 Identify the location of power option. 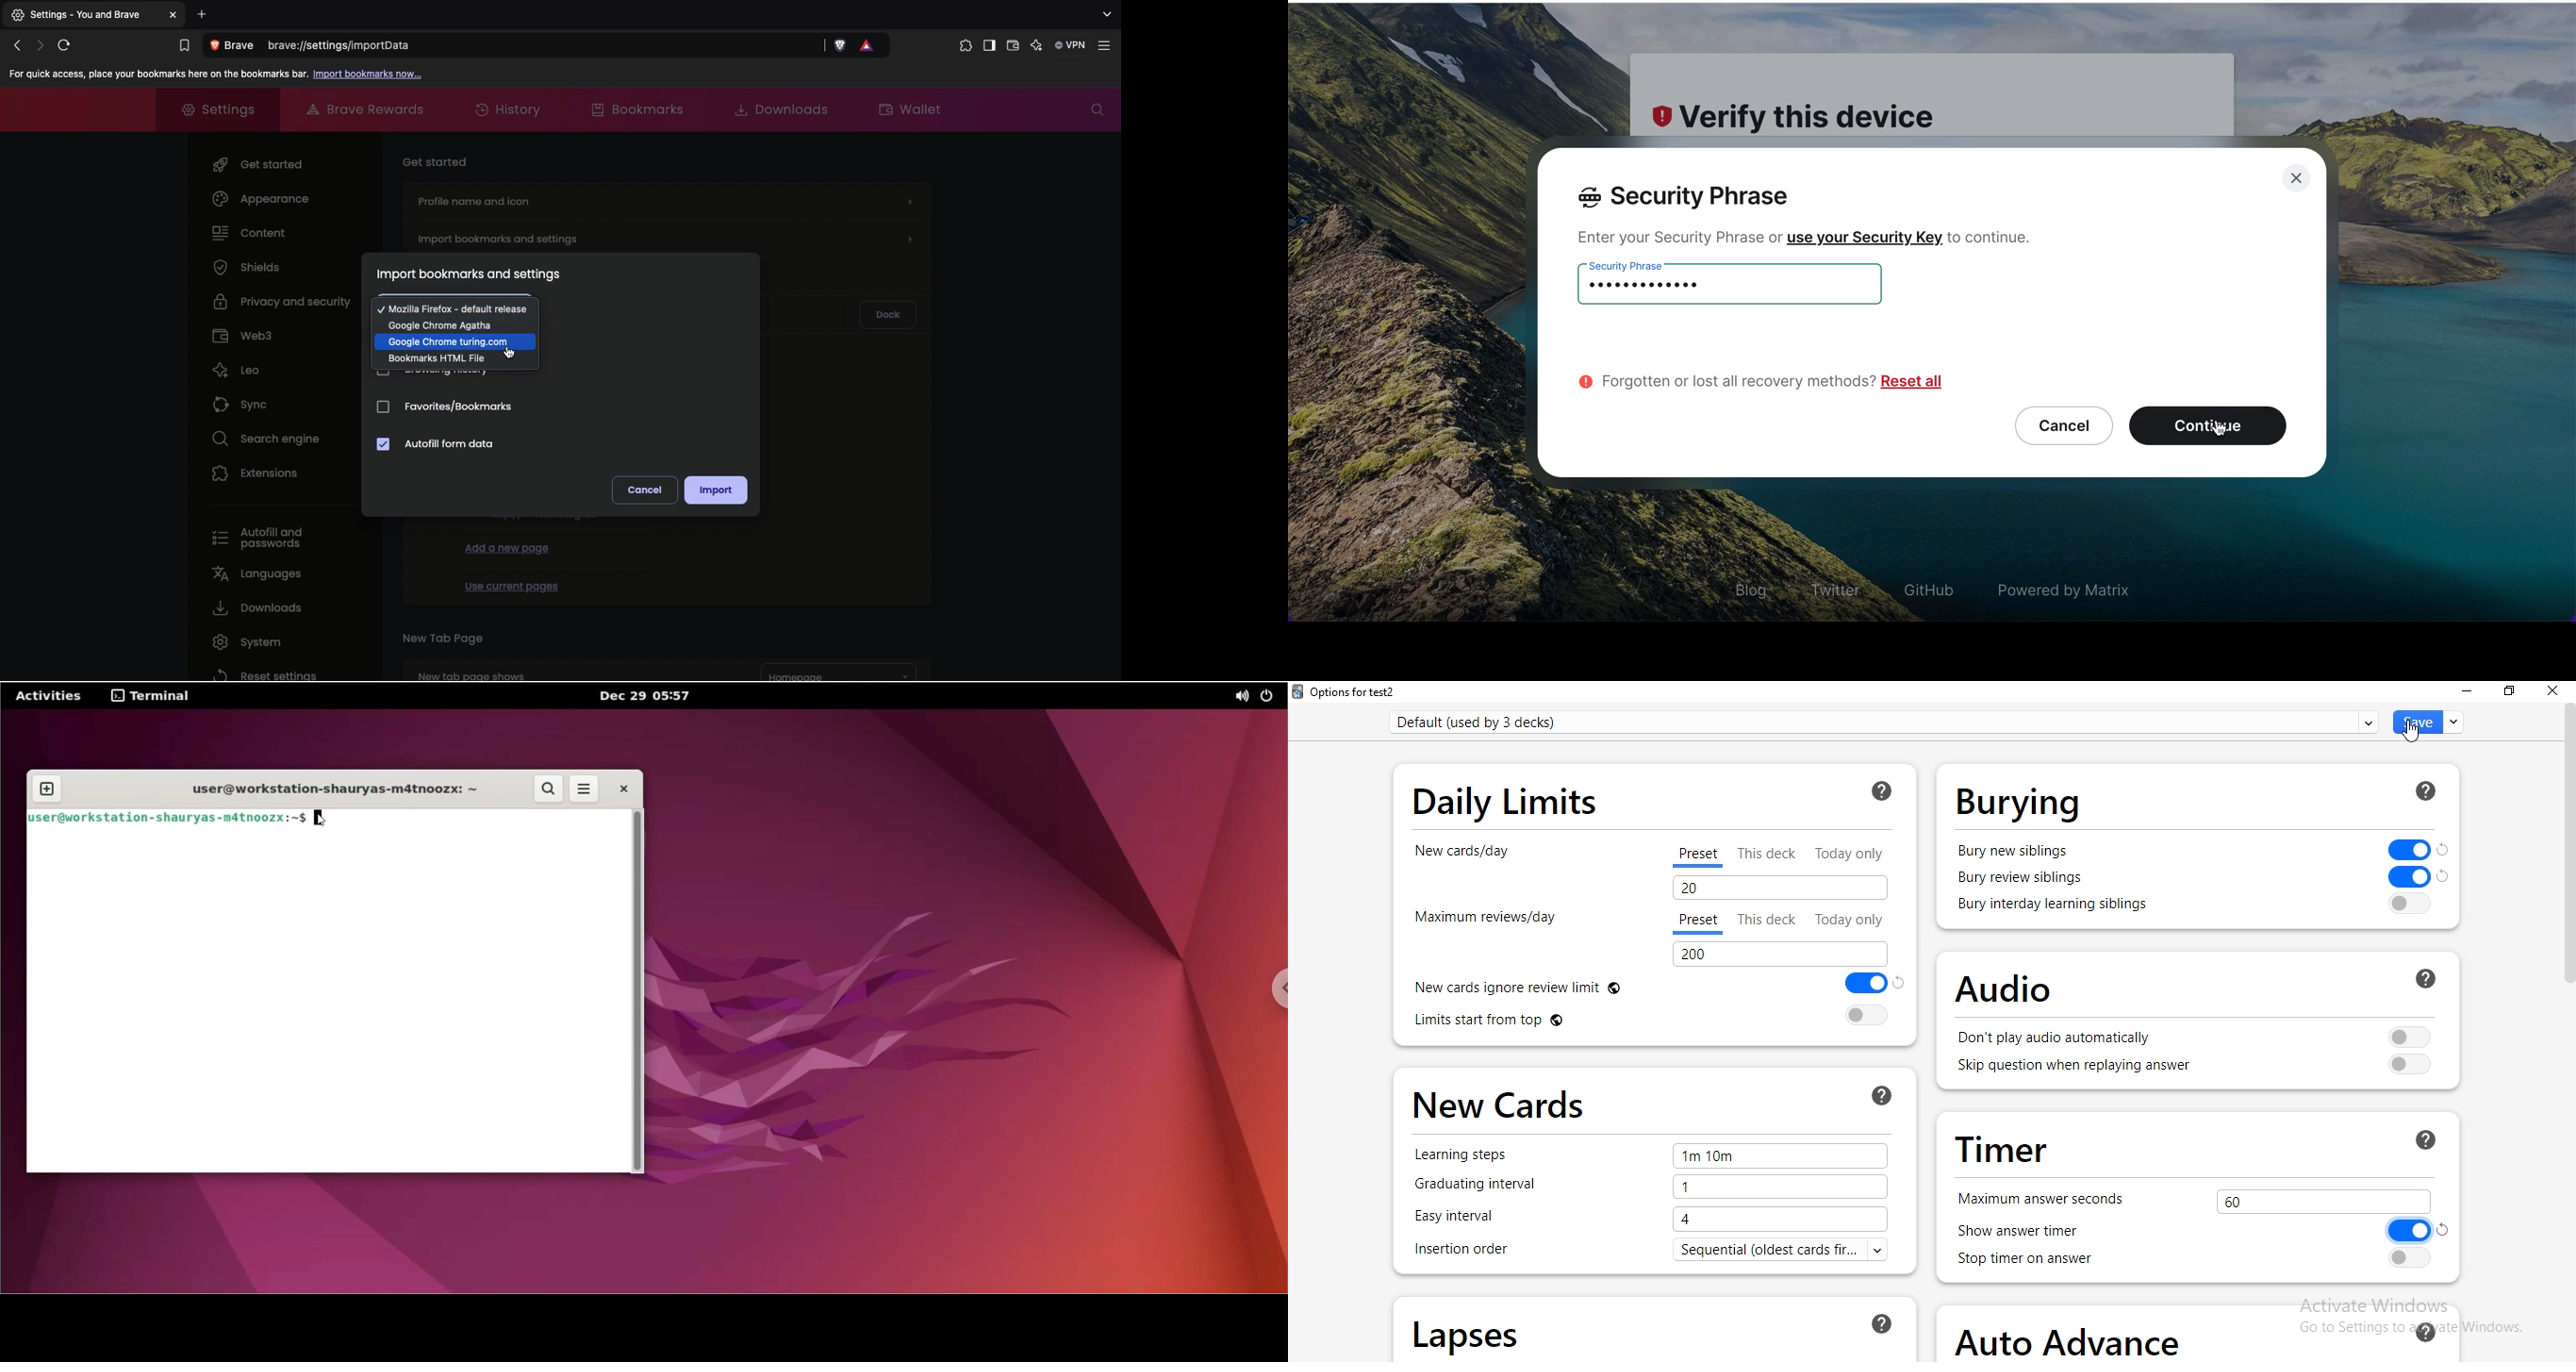
(1271, 695).